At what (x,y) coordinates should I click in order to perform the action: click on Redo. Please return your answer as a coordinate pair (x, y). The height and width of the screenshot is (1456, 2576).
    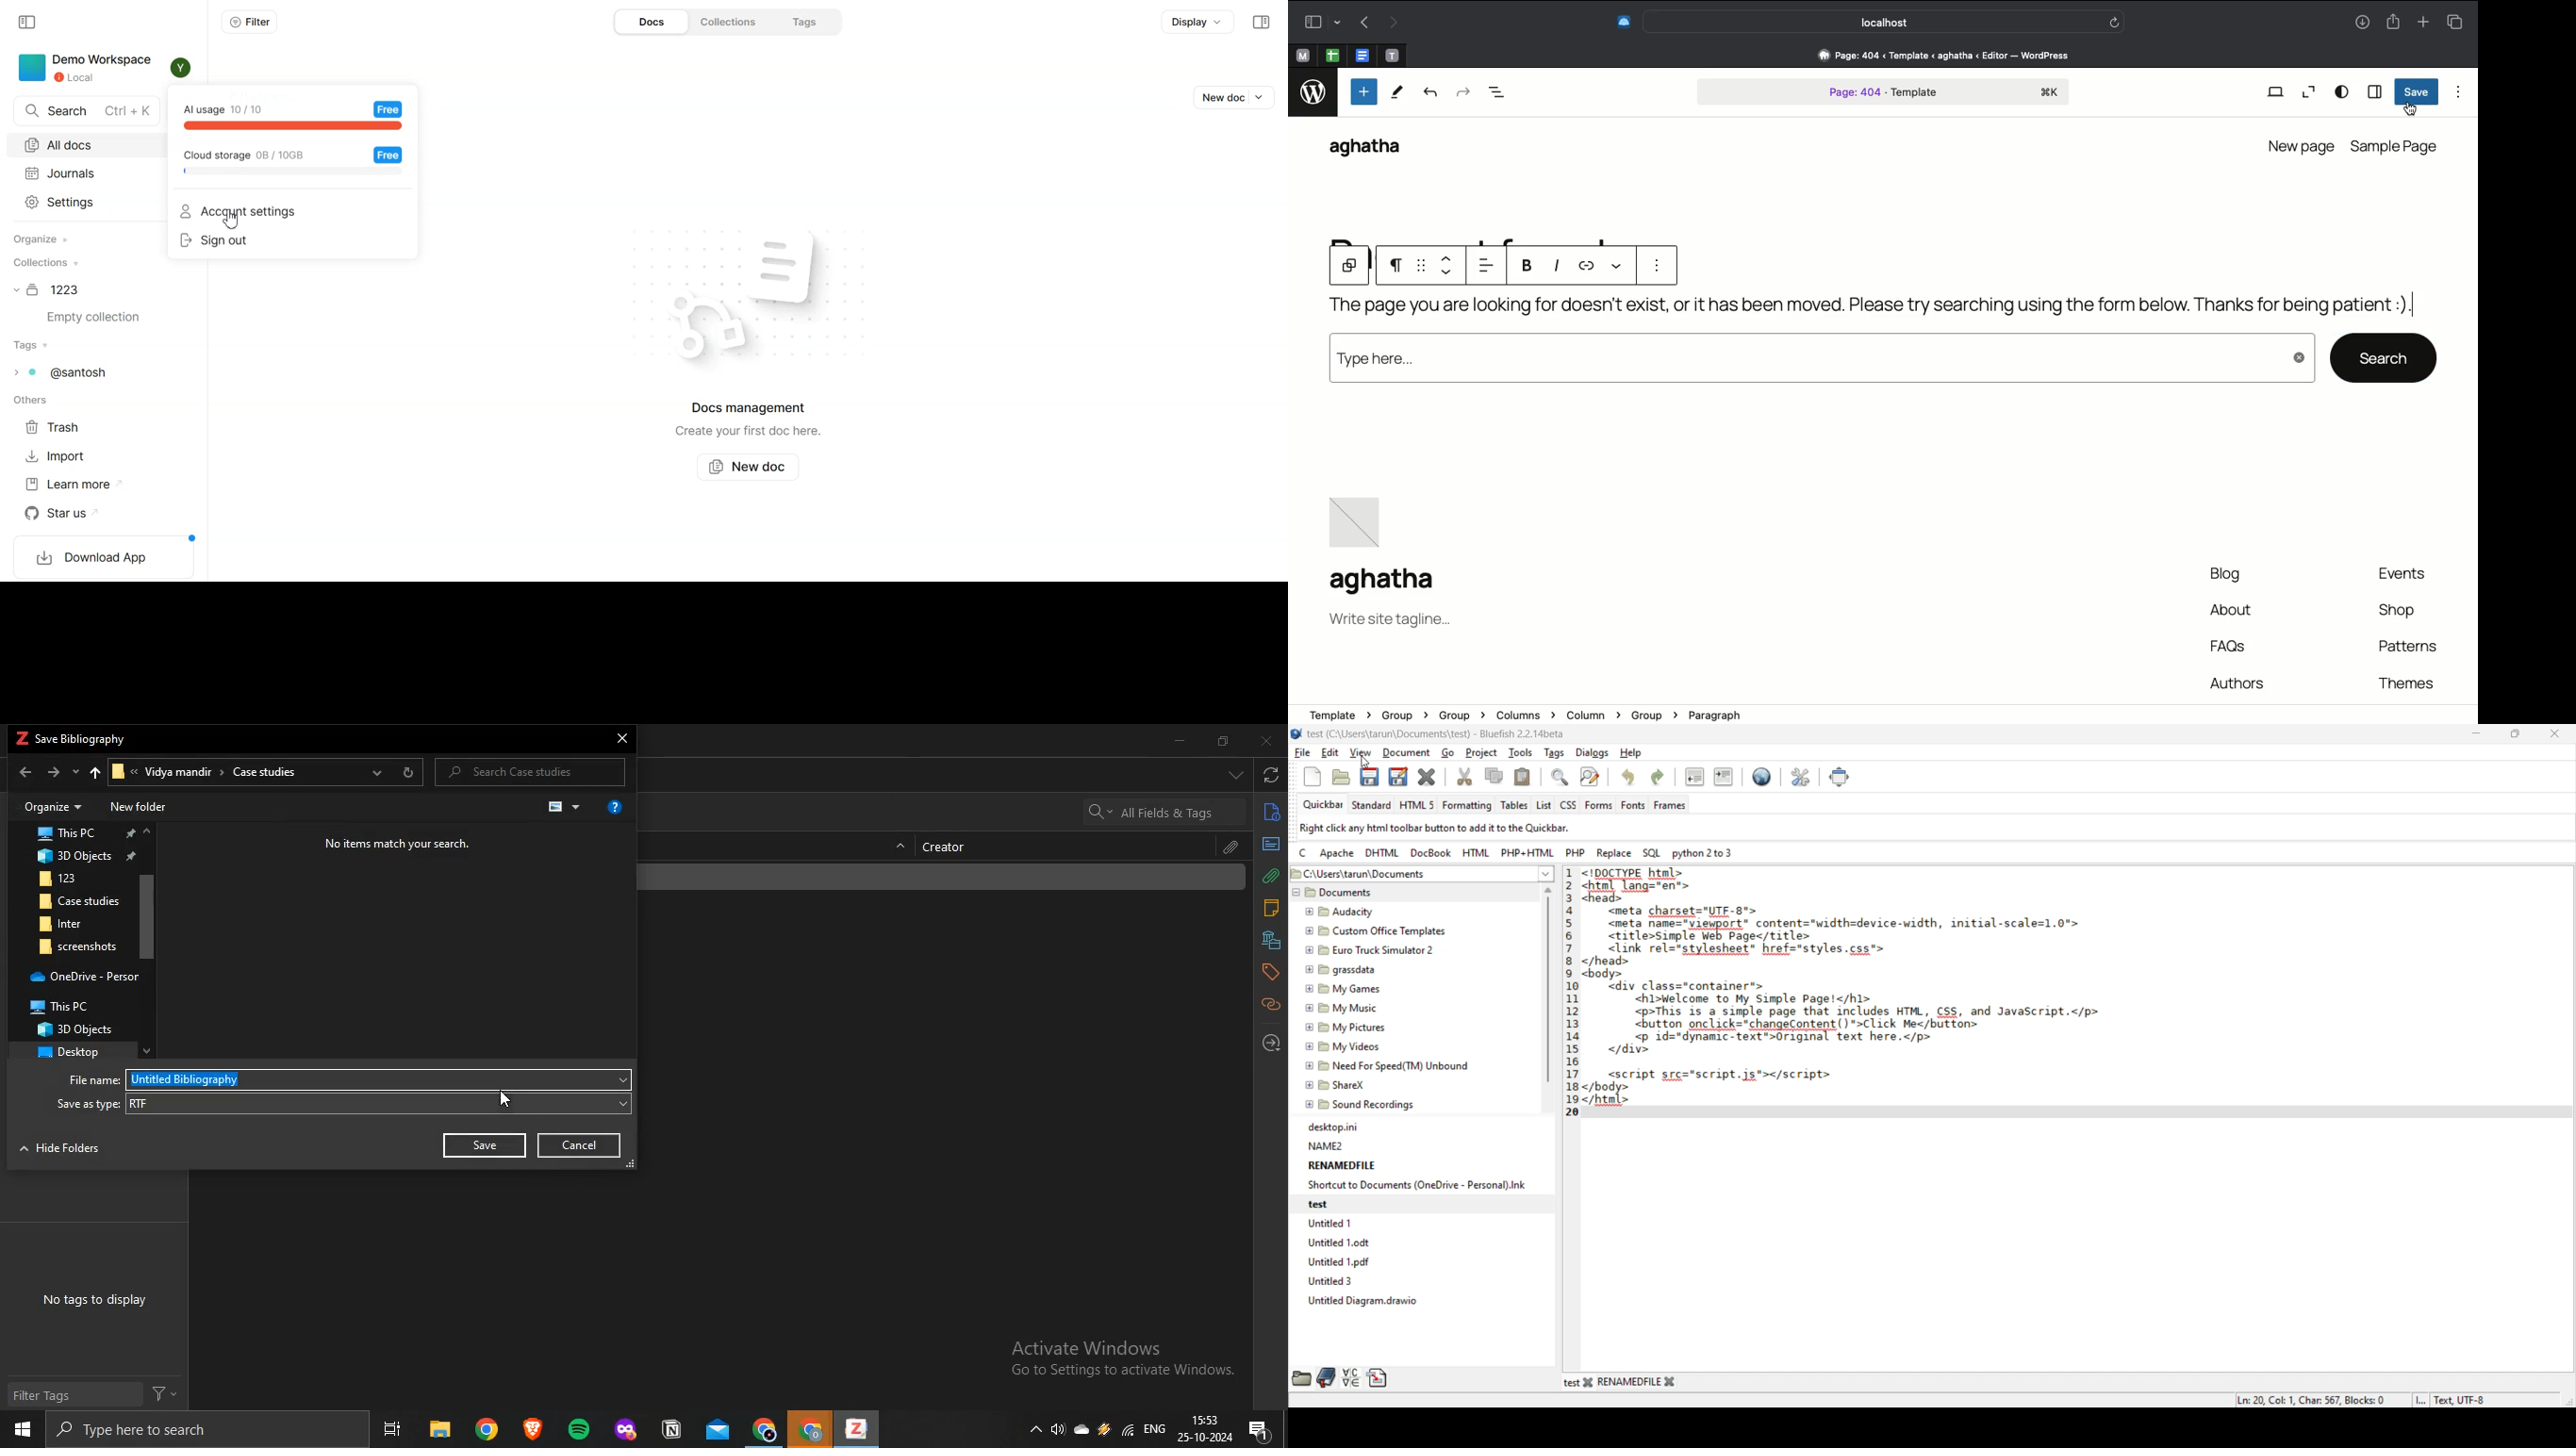
    Looking at the image, I should click on (1391, 23).